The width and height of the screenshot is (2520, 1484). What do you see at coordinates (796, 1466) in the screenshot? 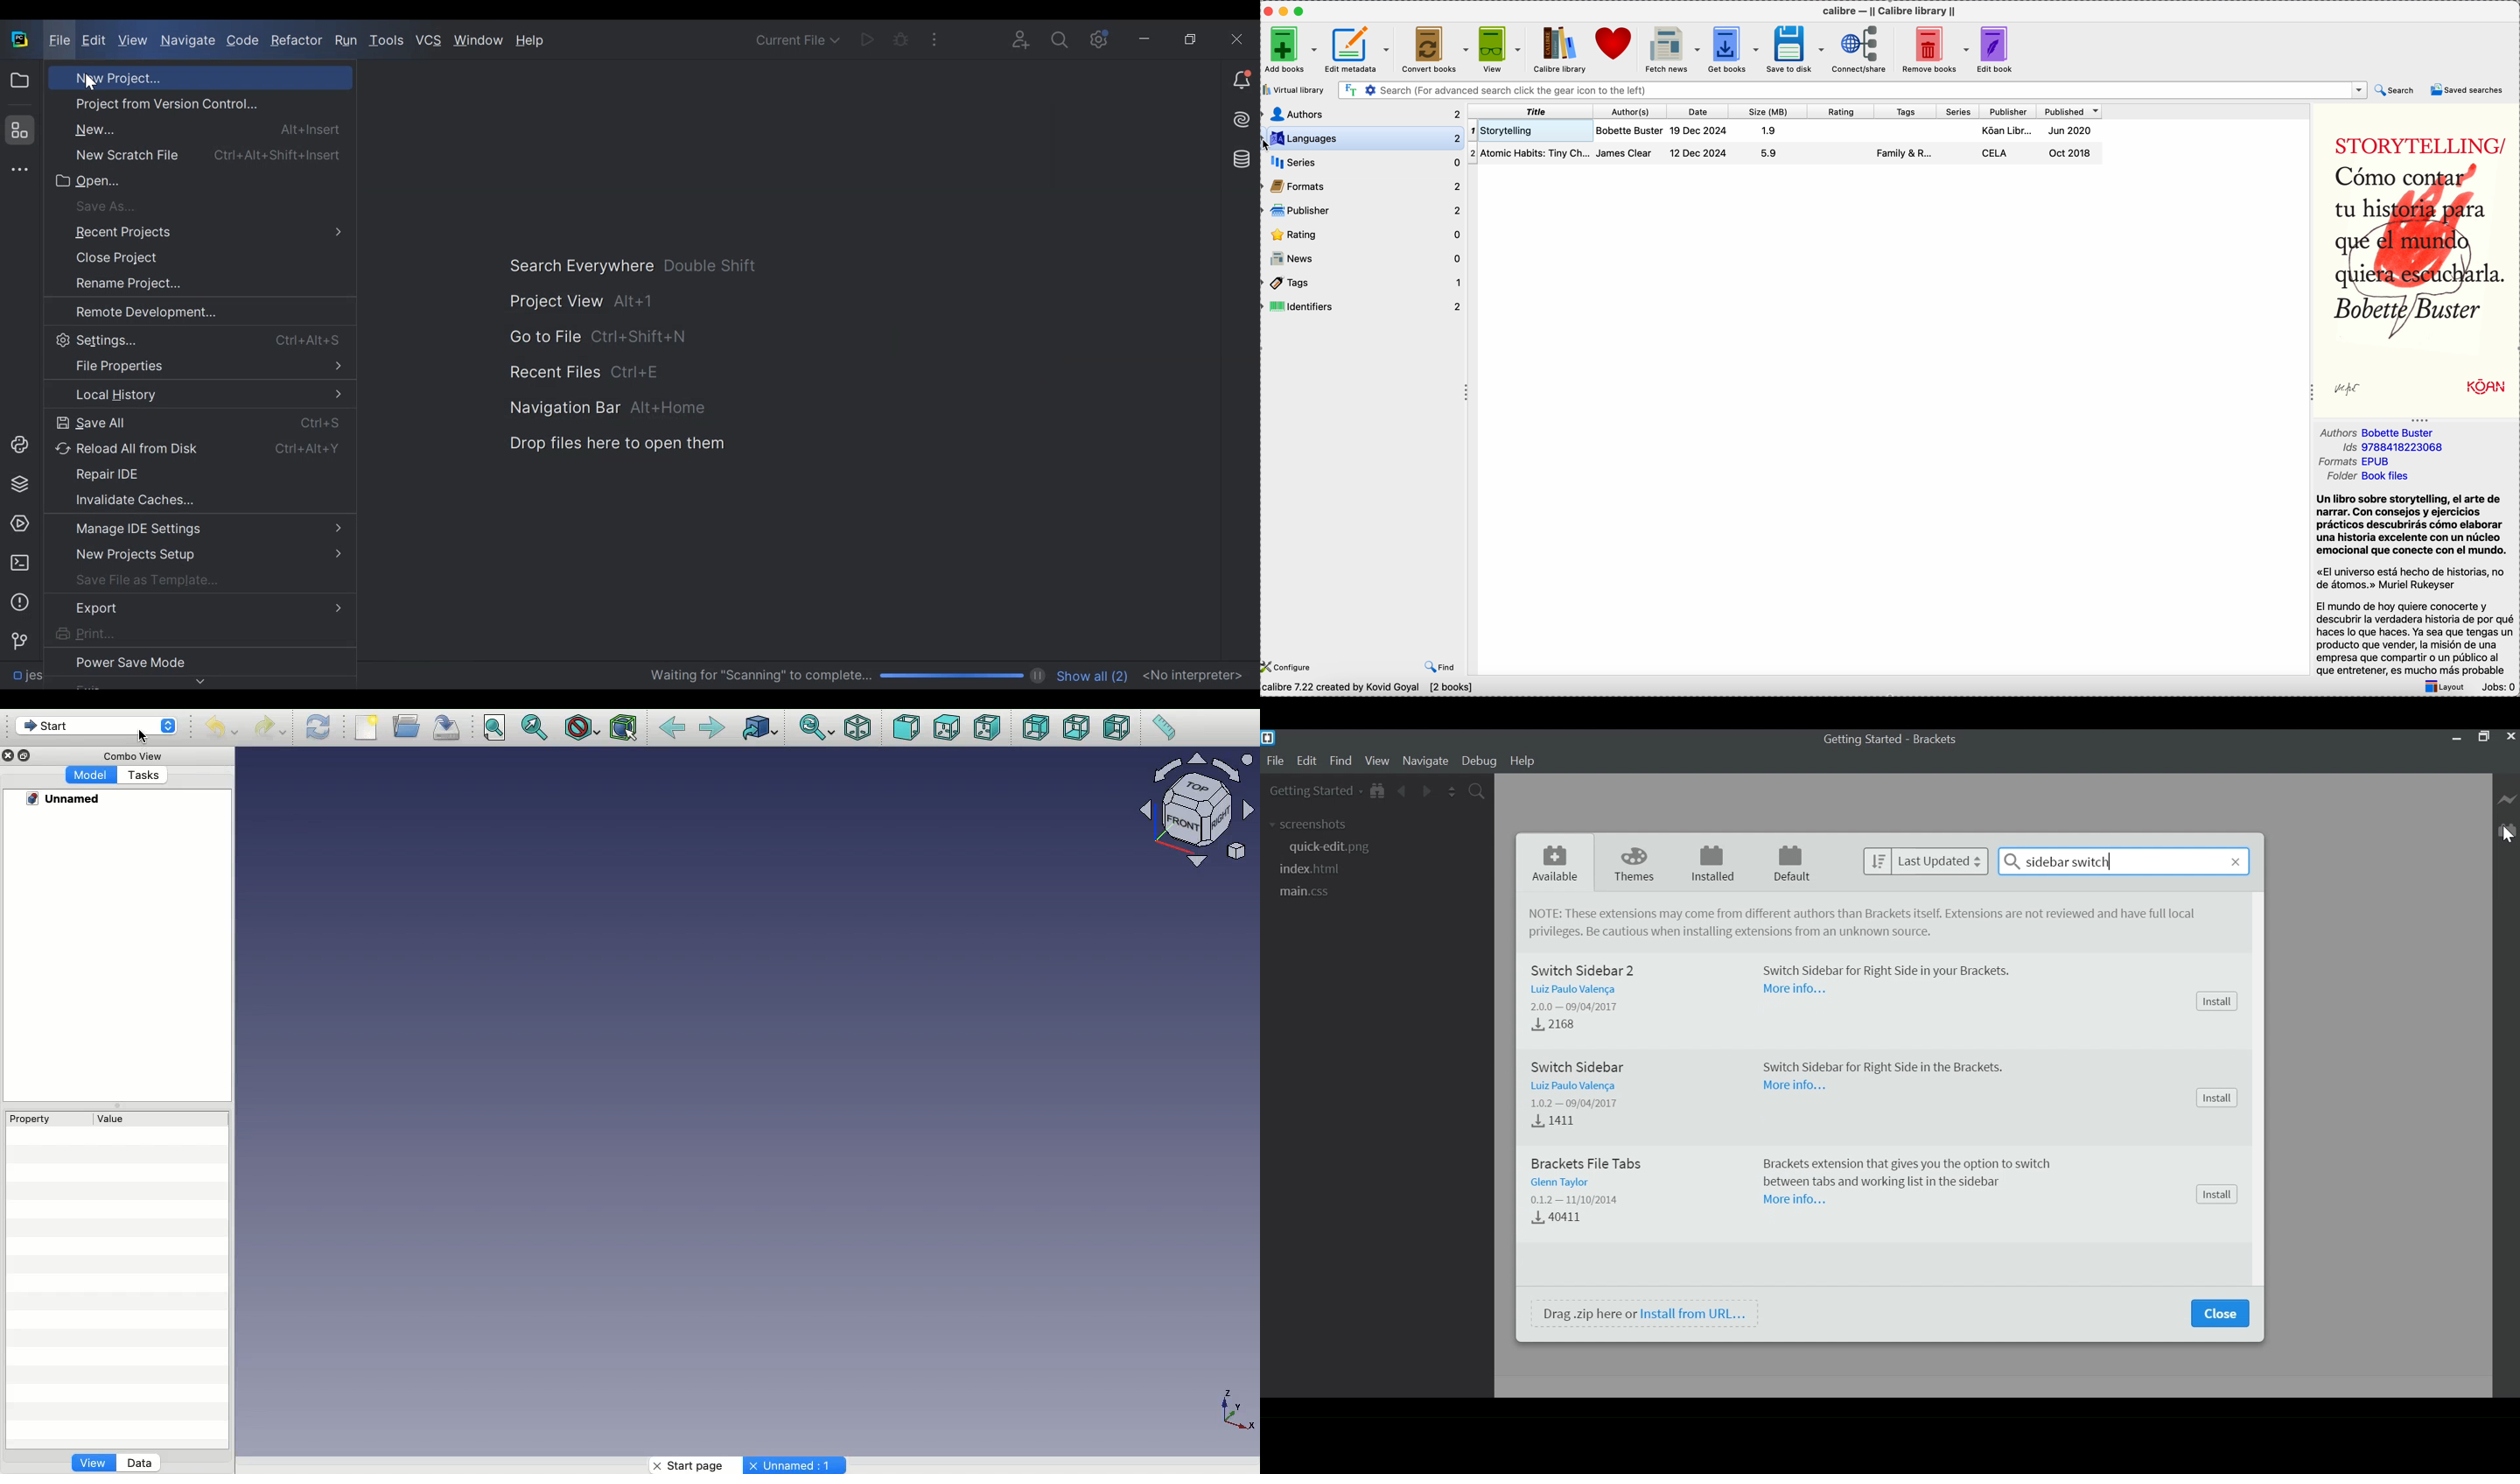
I see `Unnamed` at bounding box center [796, 1466].